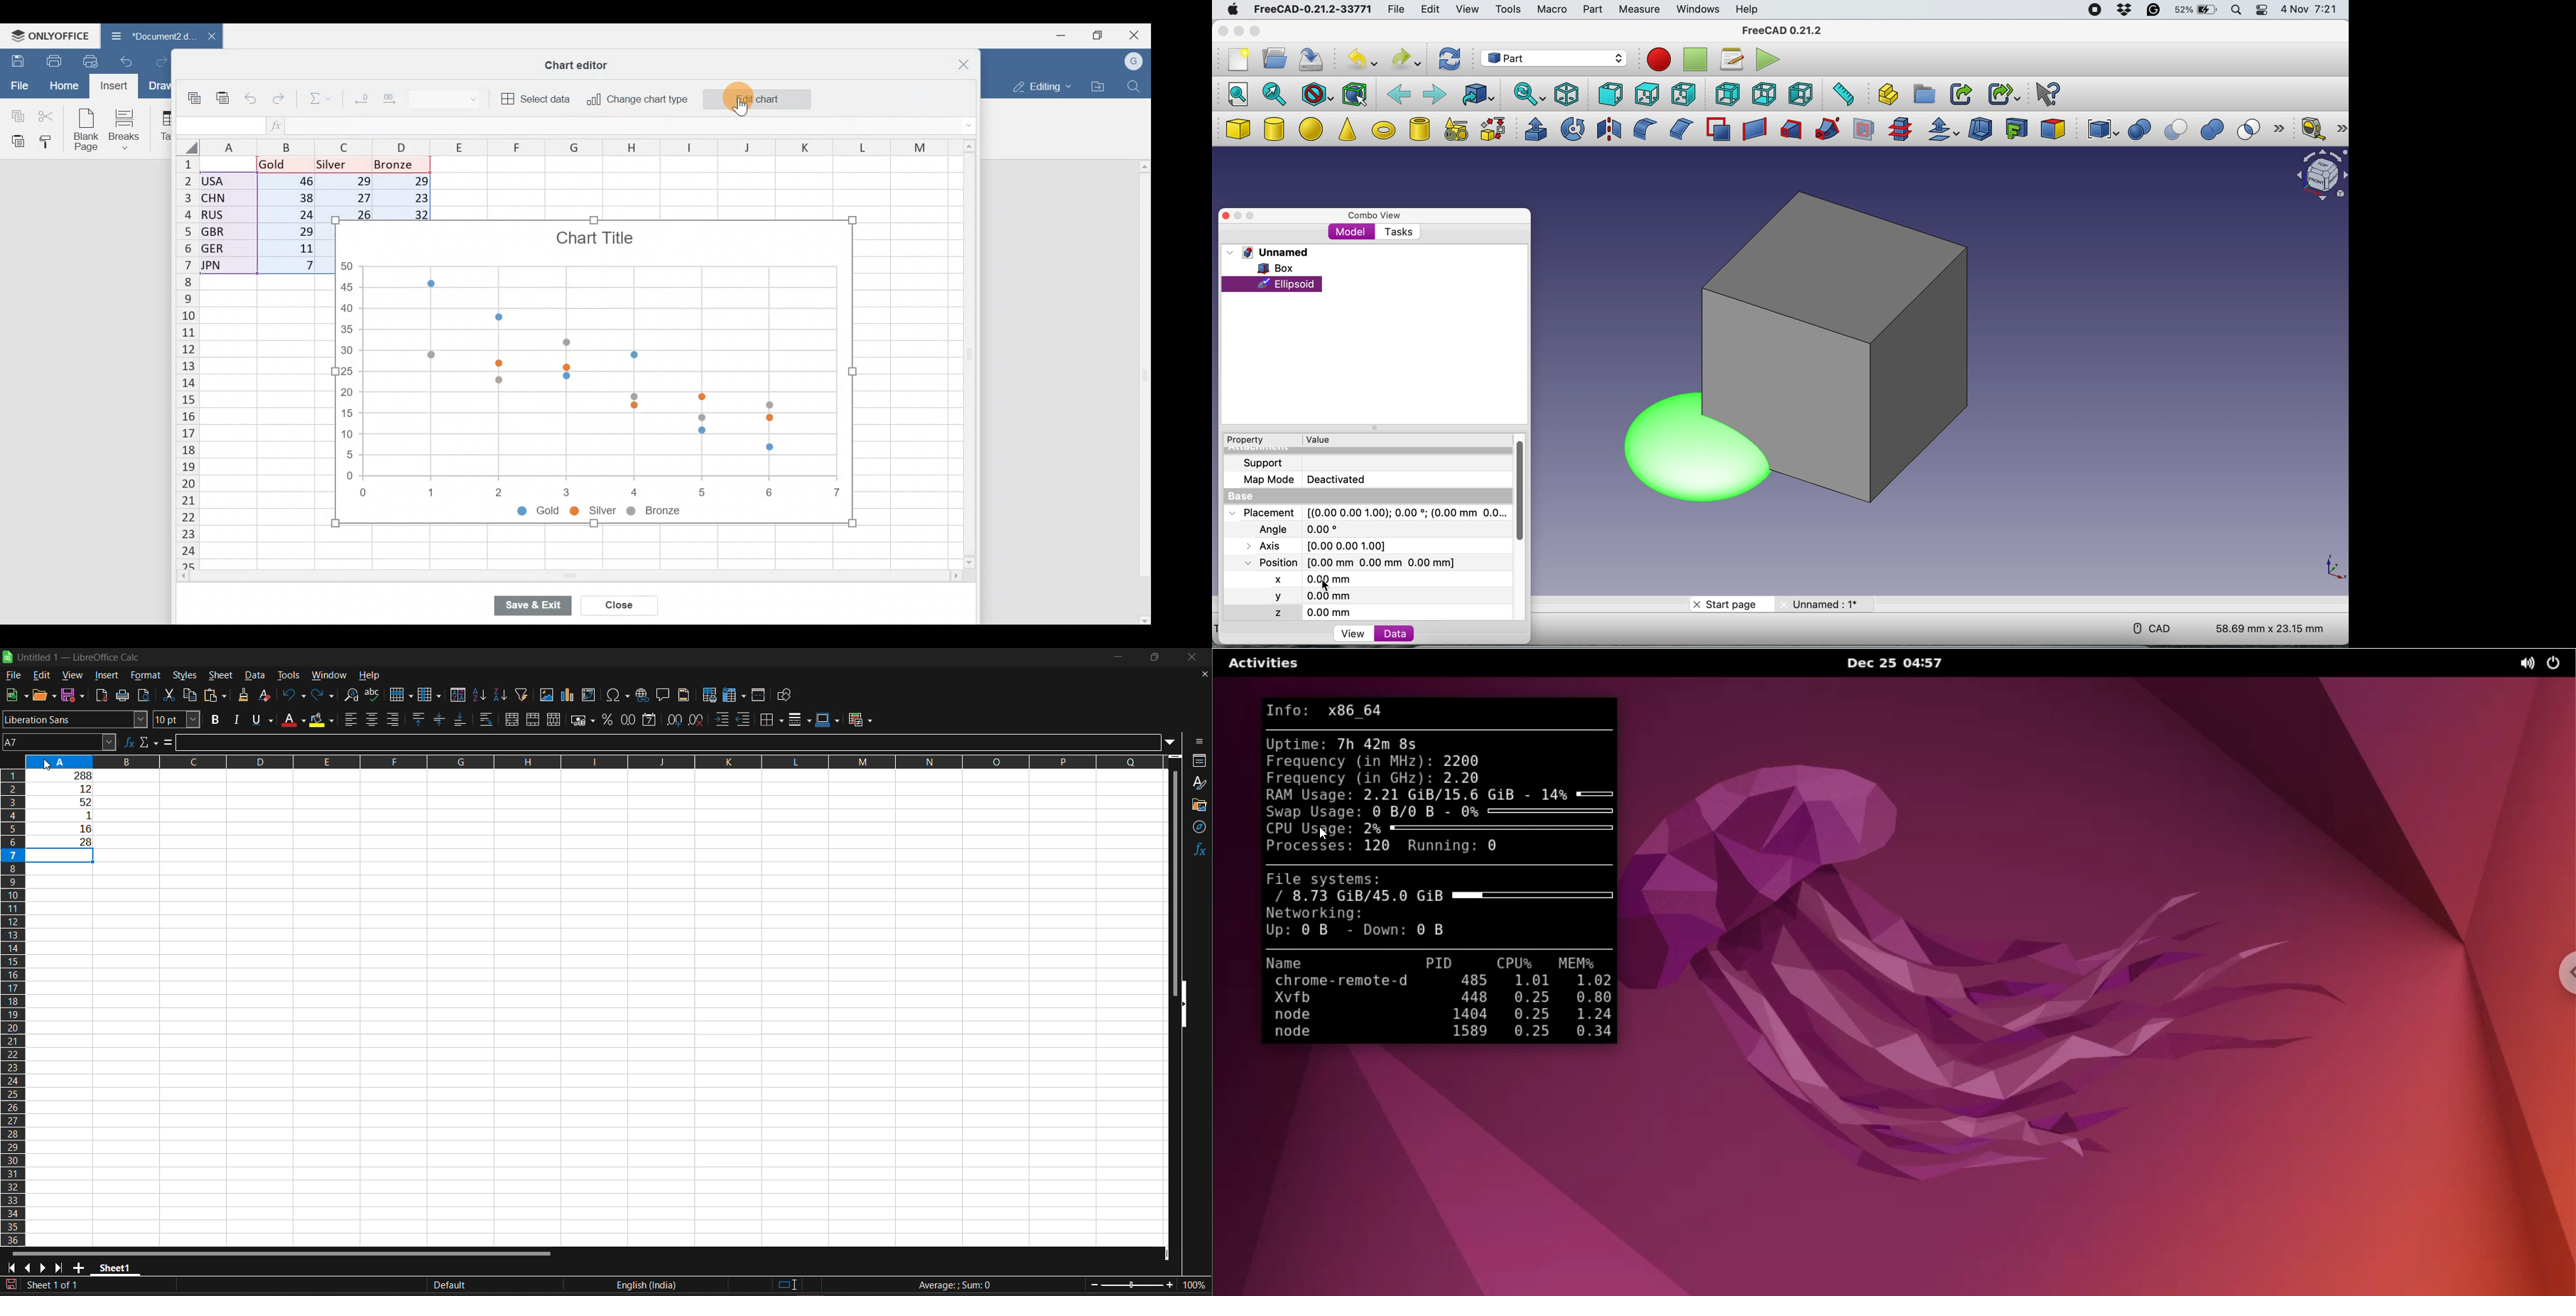  What do you see at coordinates (1185, 1004) in the screenshot?
I see `hide` at bounding box center [1185, 1004].